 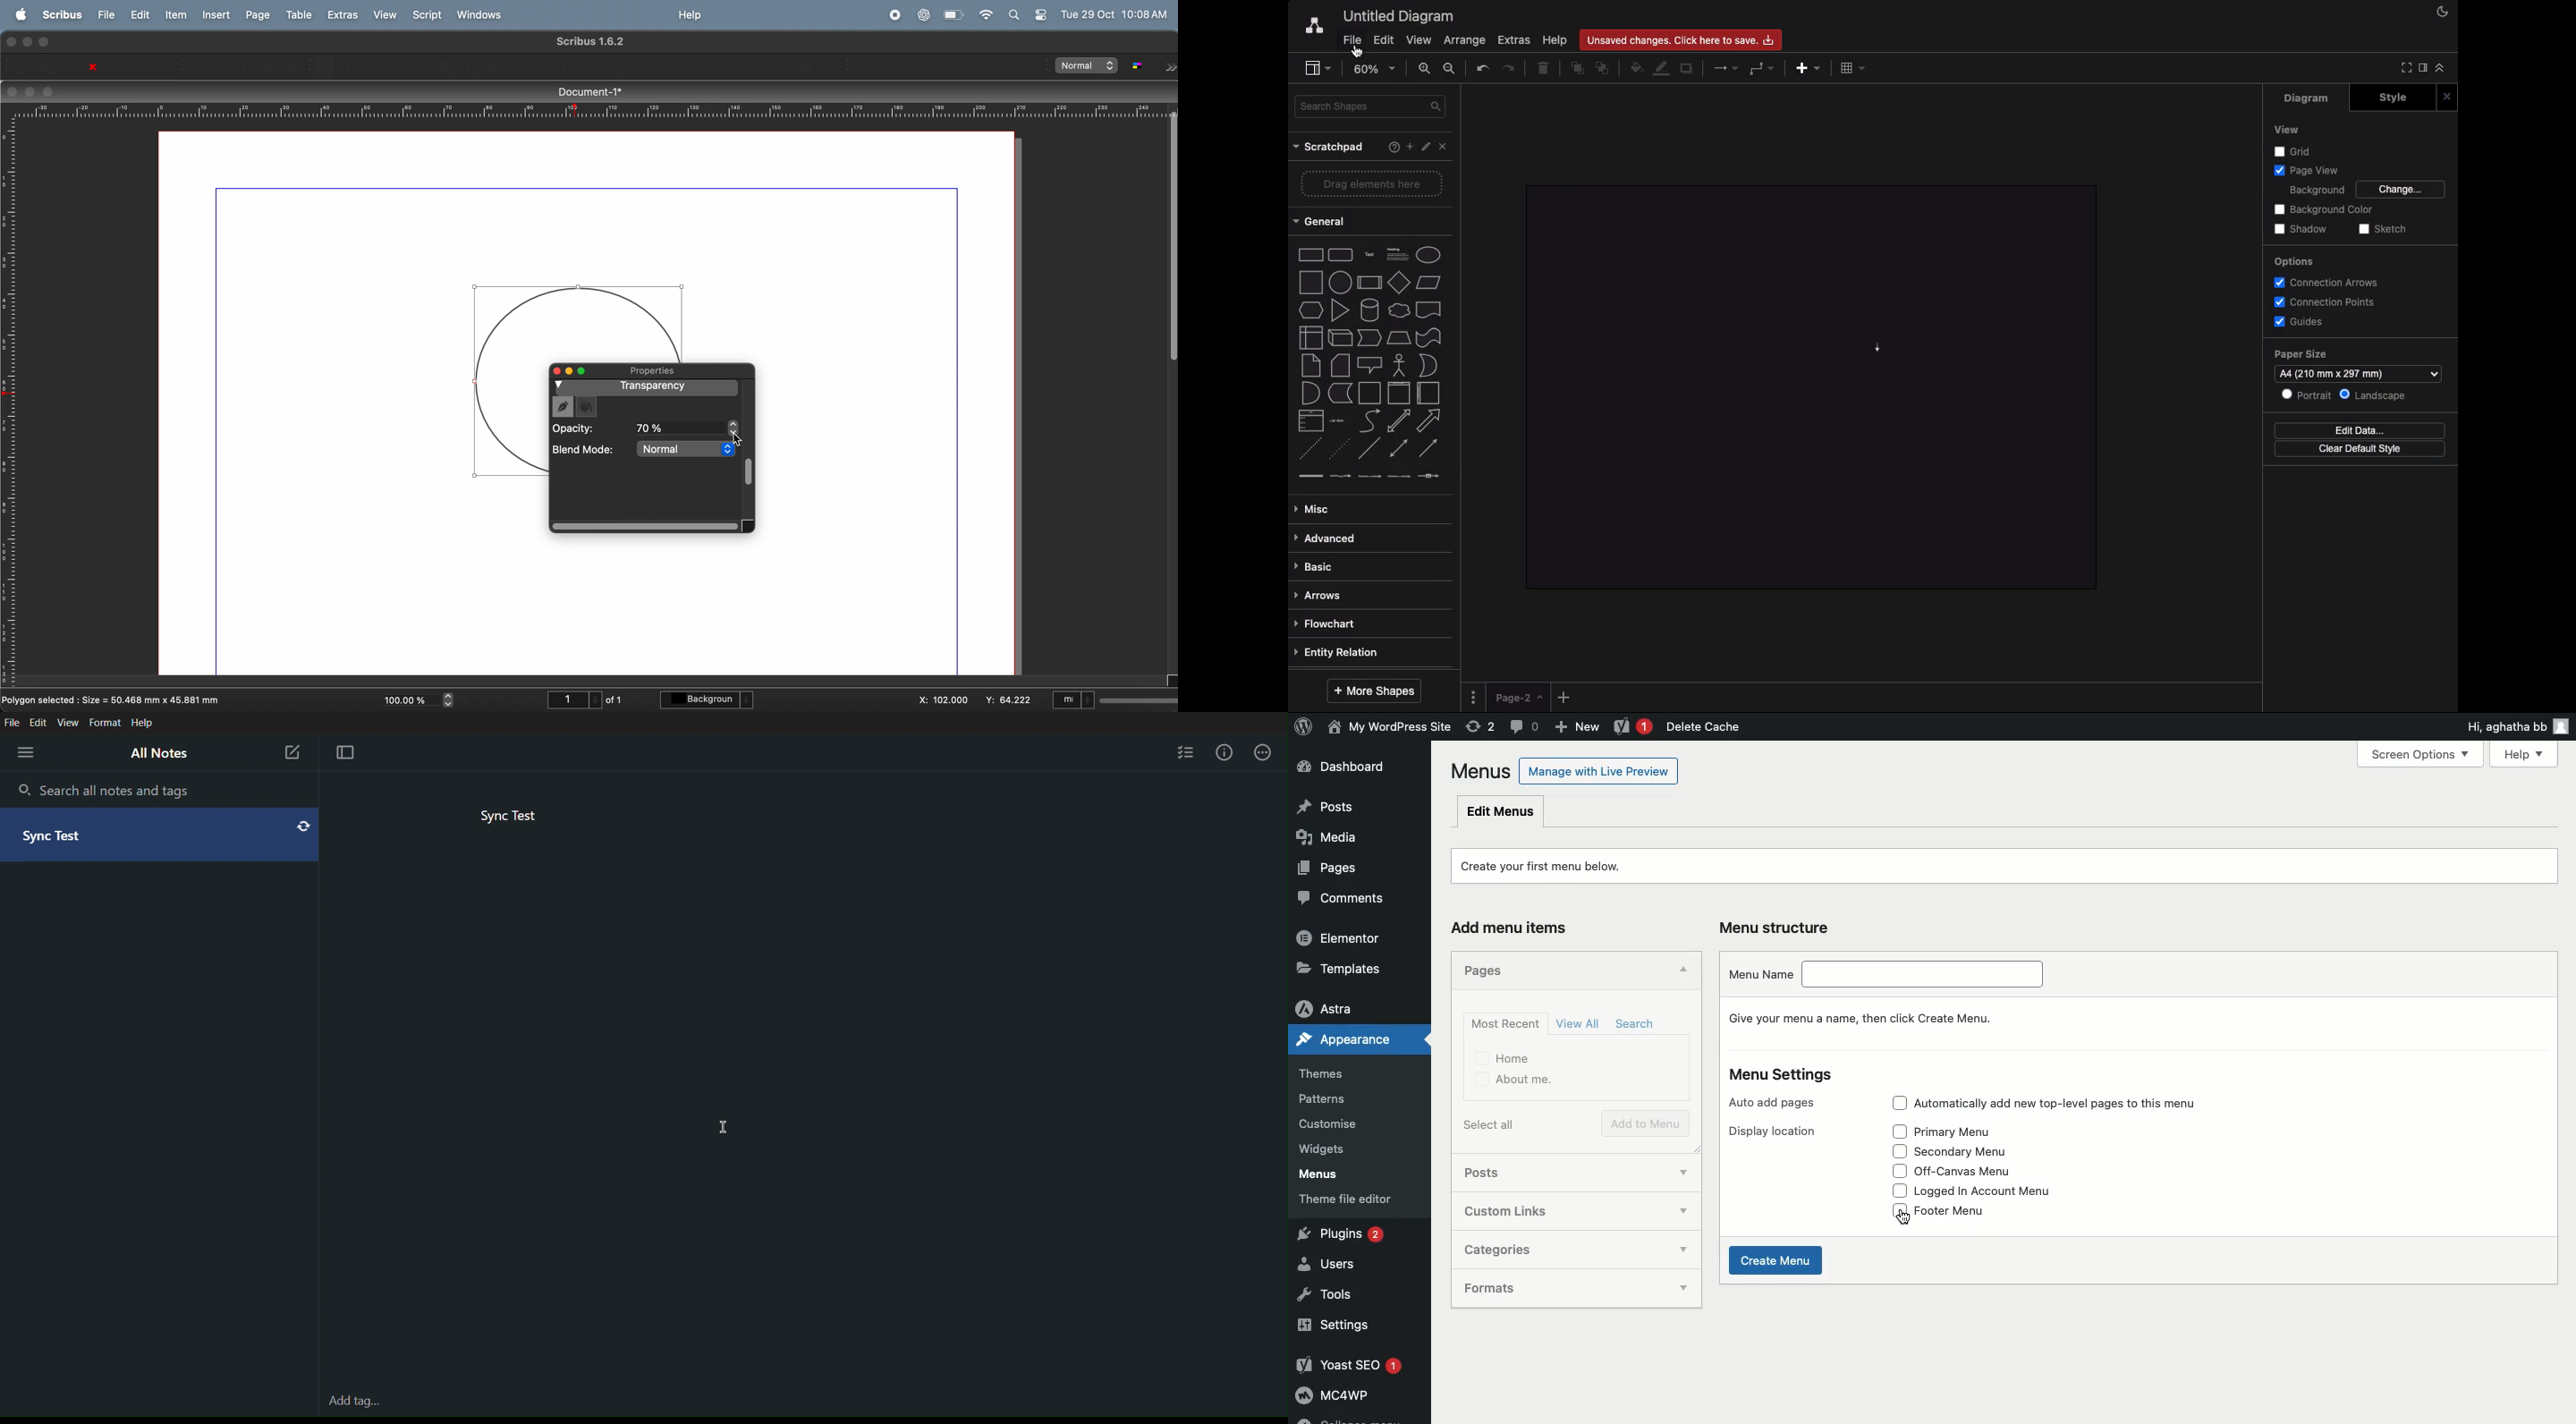 What do you see at coordinates (71, 721) in the screenshot?
I see `View` at bounding box center [71, 721].